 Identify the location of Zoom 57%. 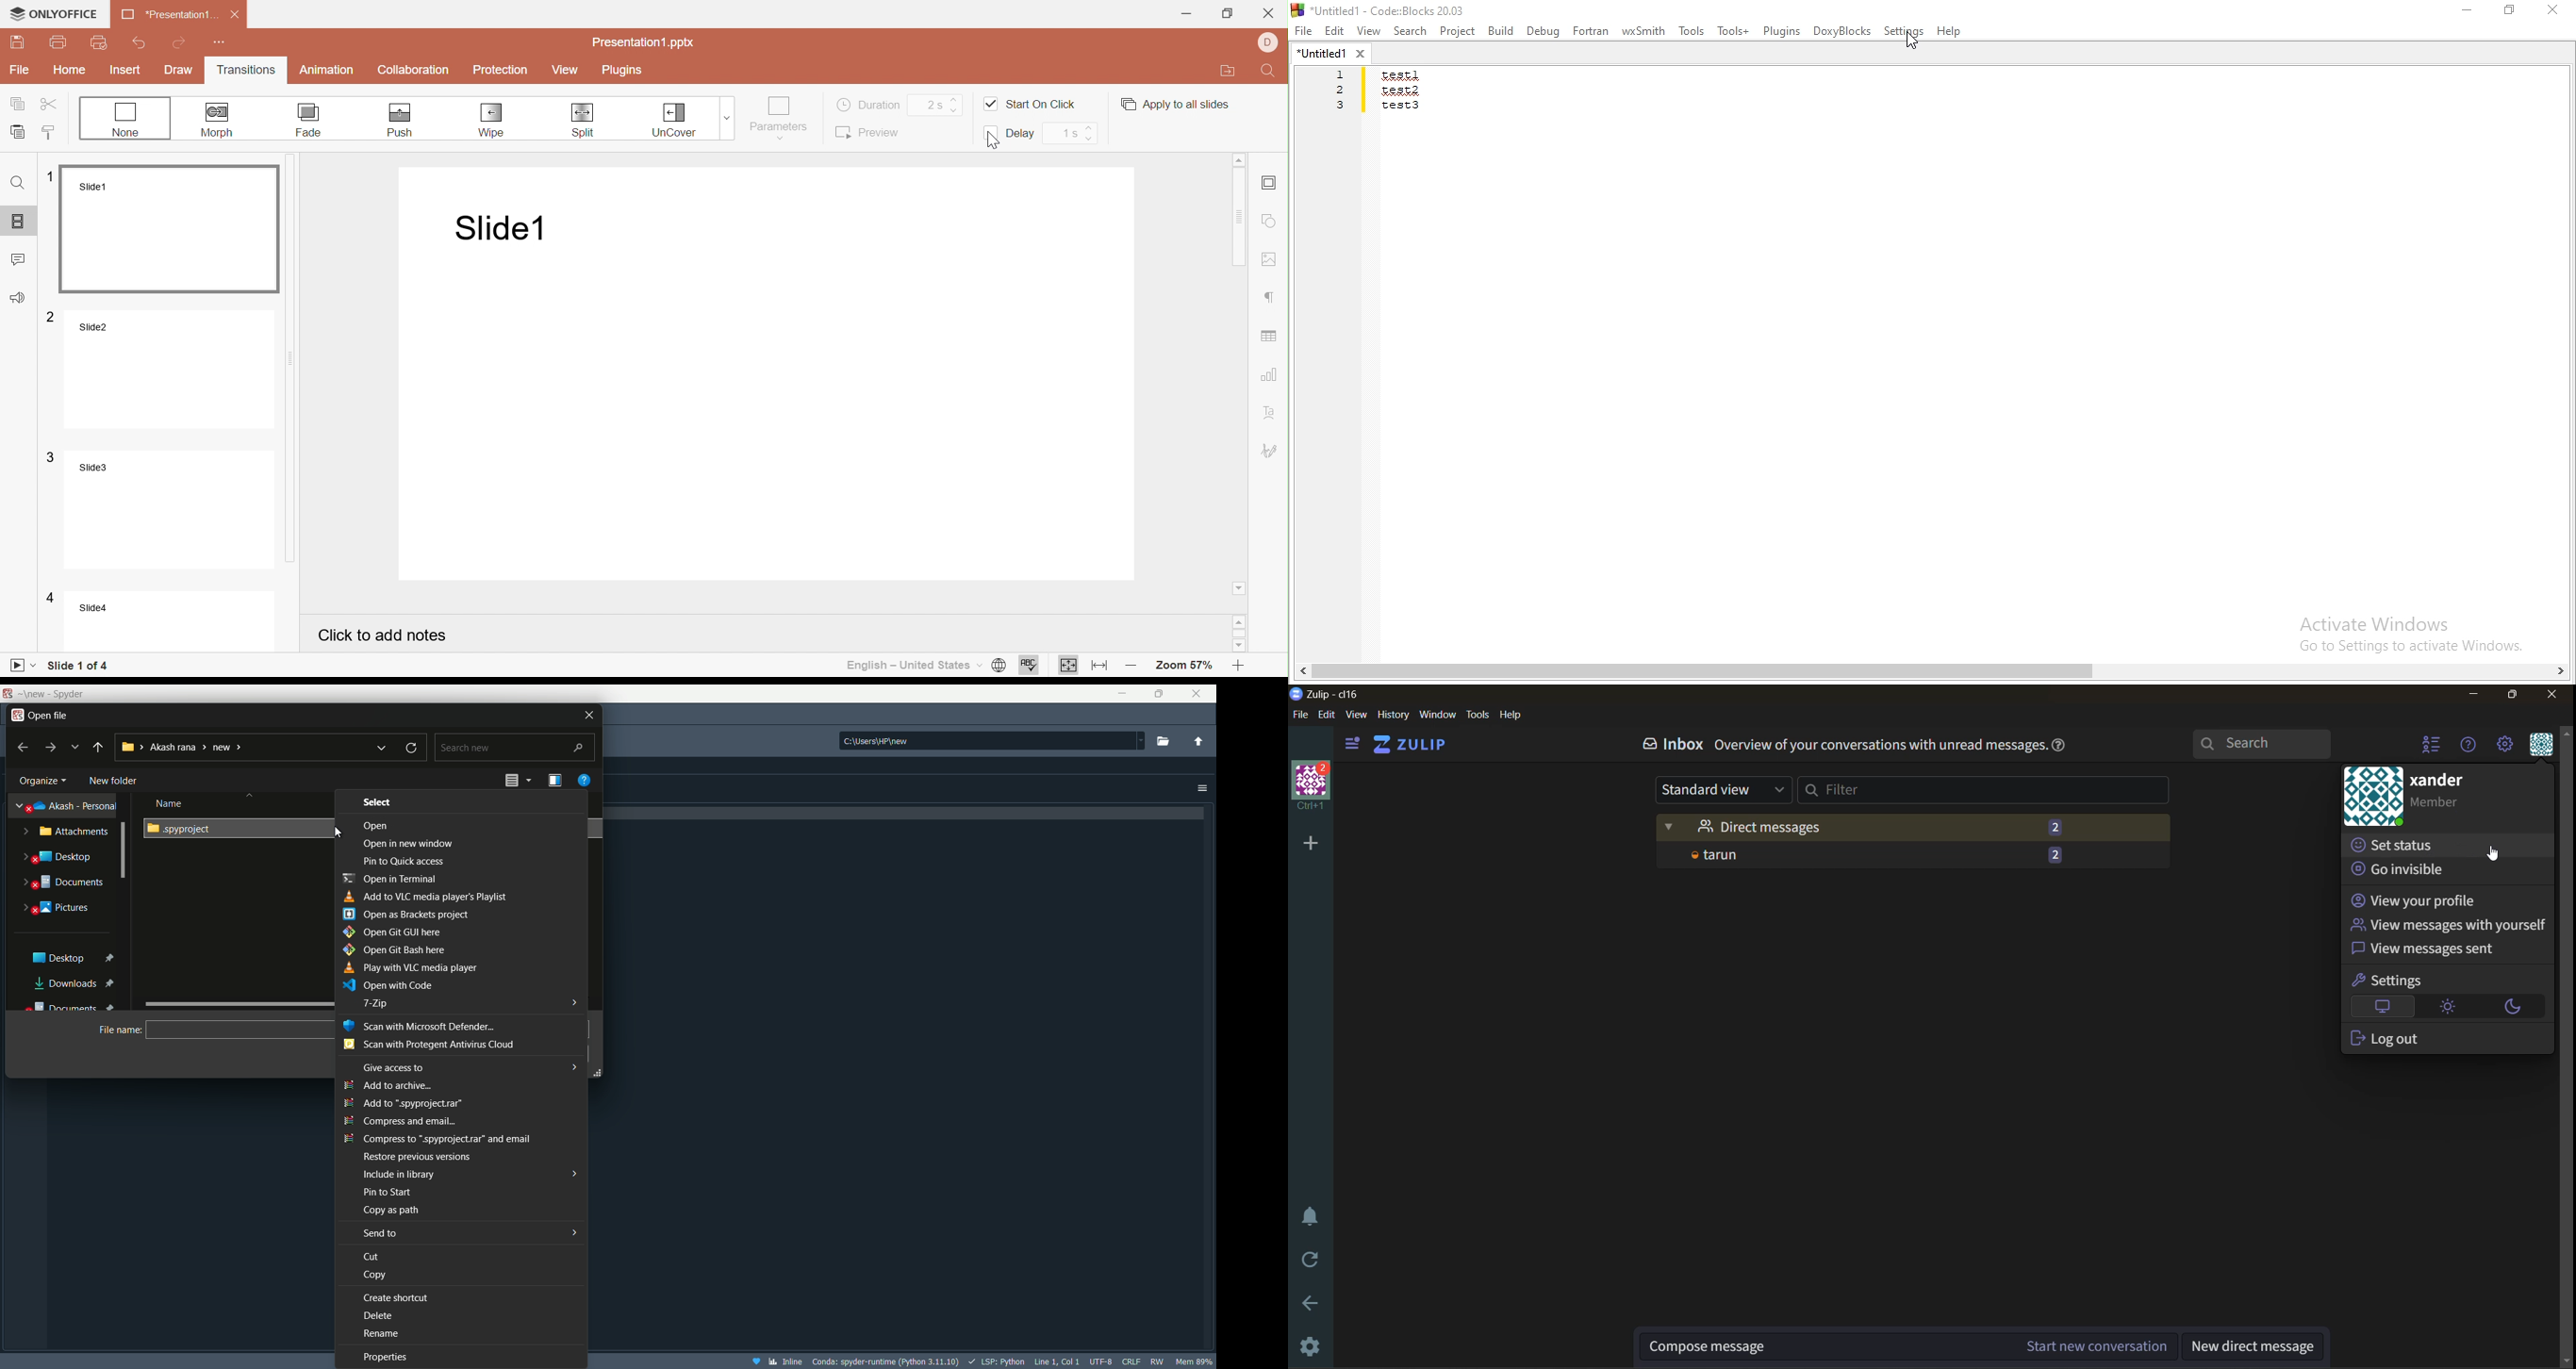
(1185, 667).